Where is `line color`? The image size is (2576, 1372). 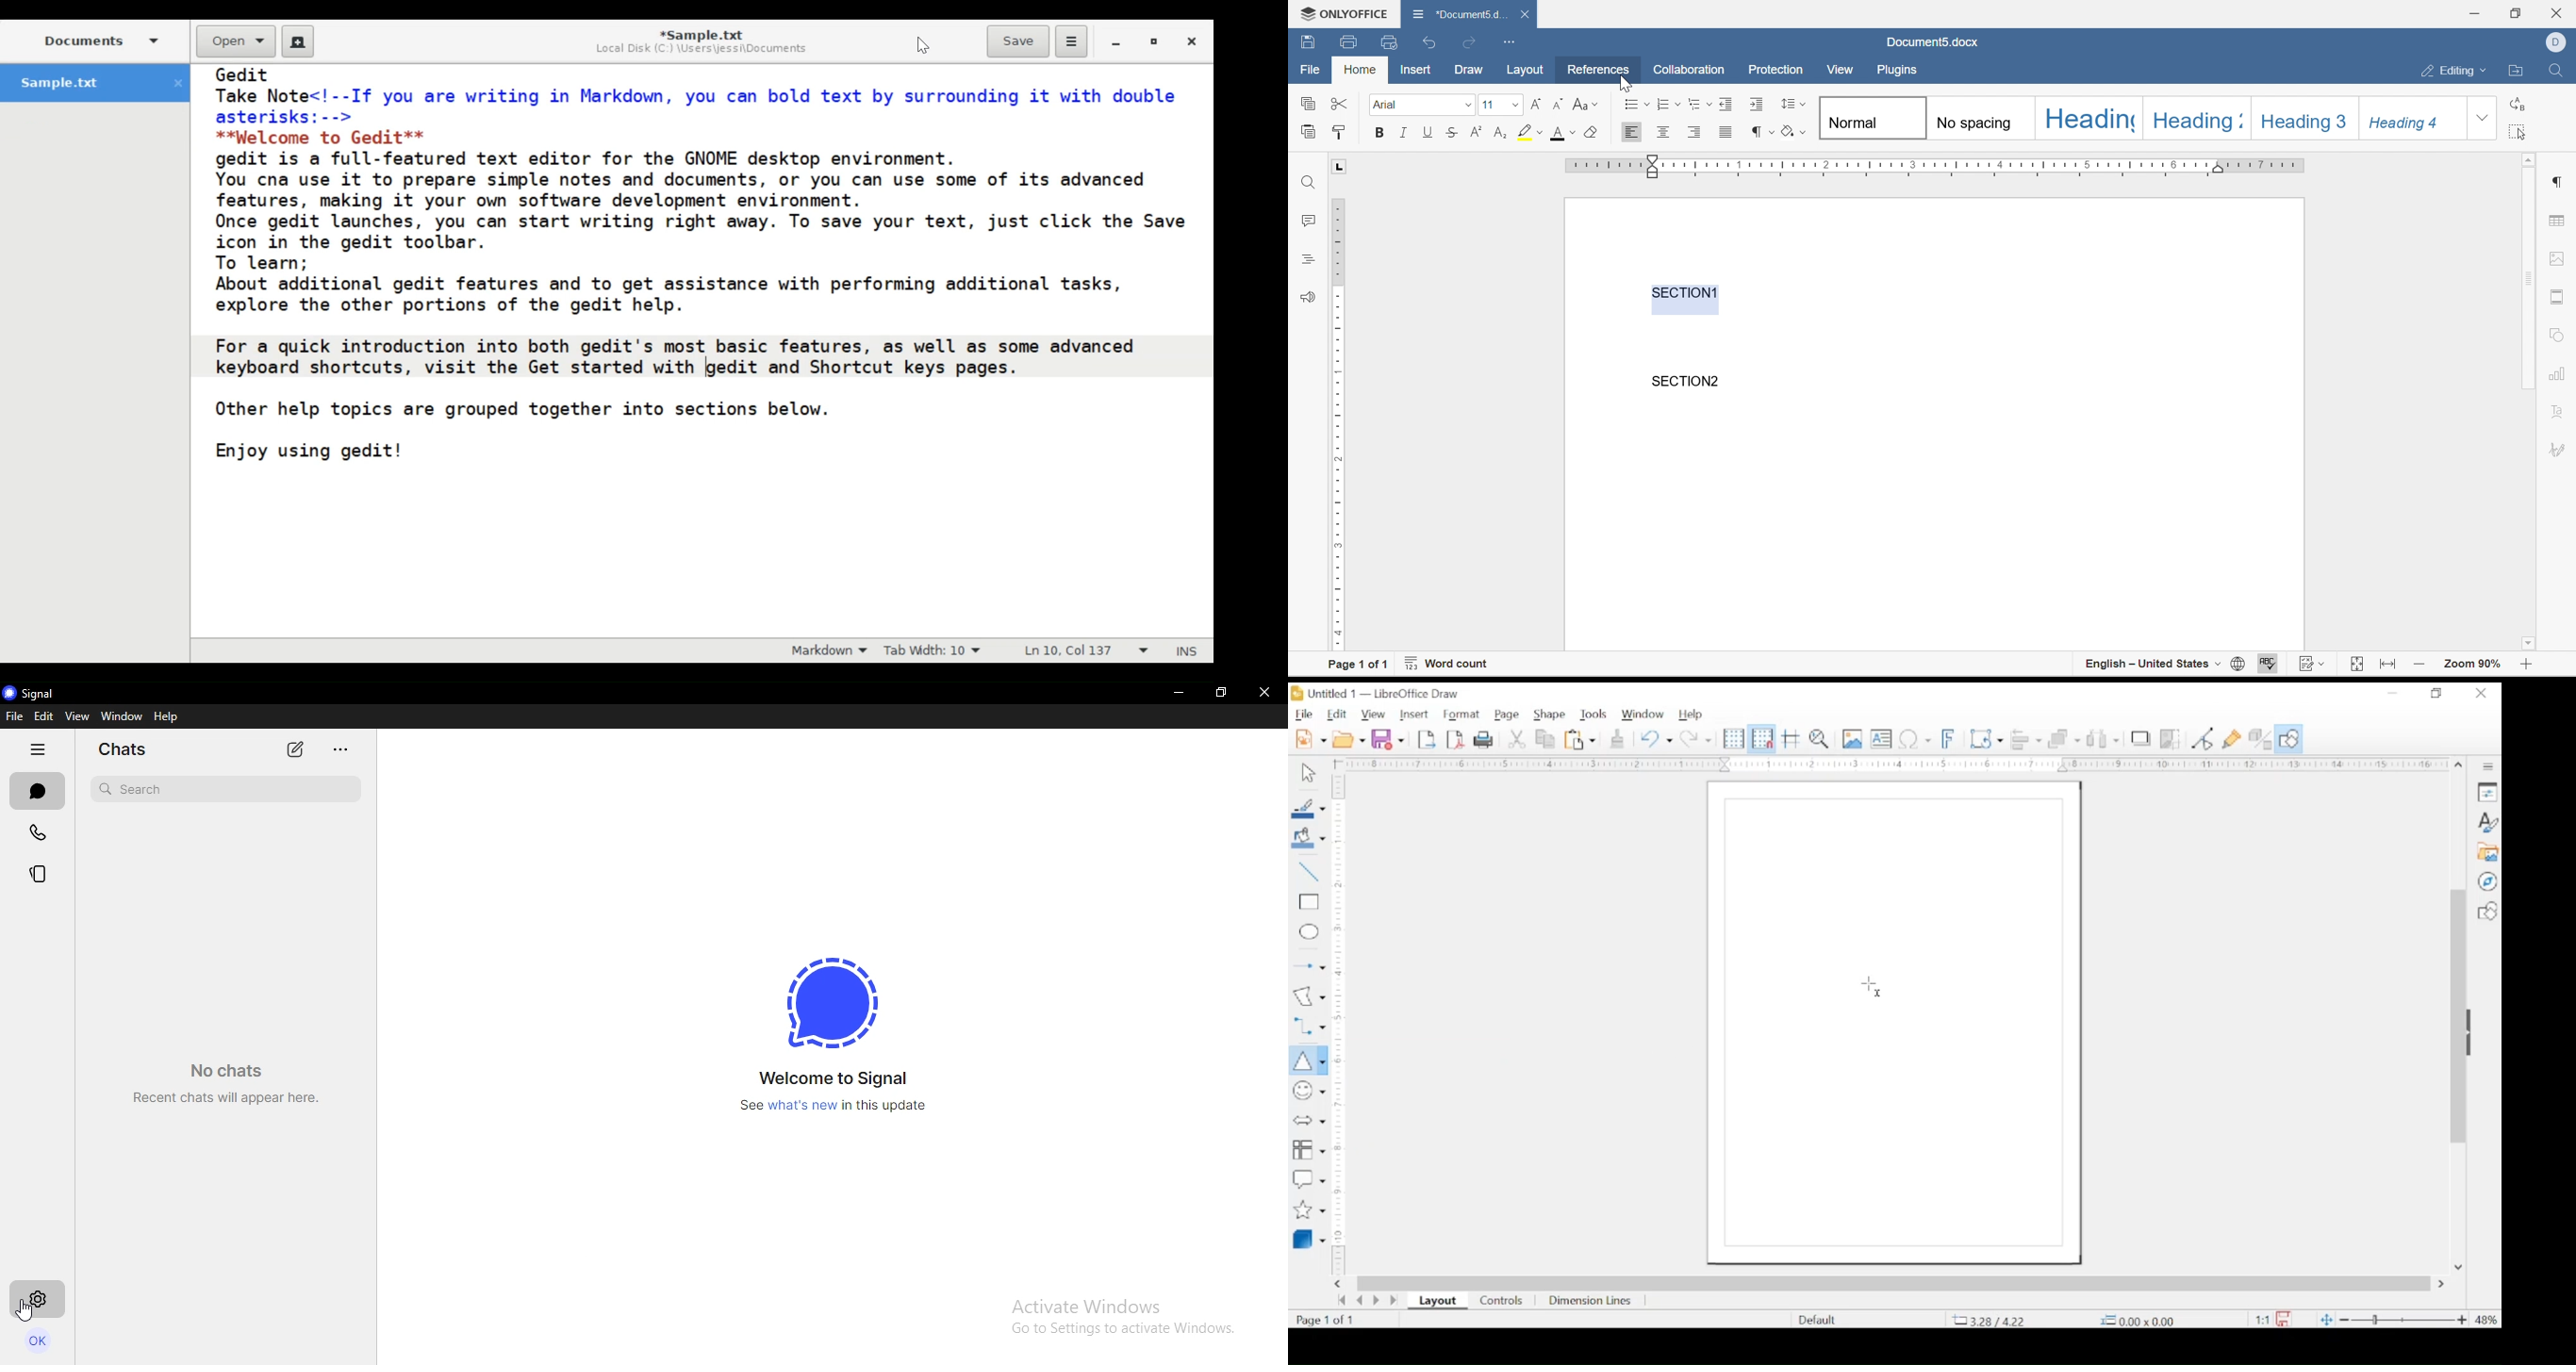
line color is located at coordinates (1308, 808).